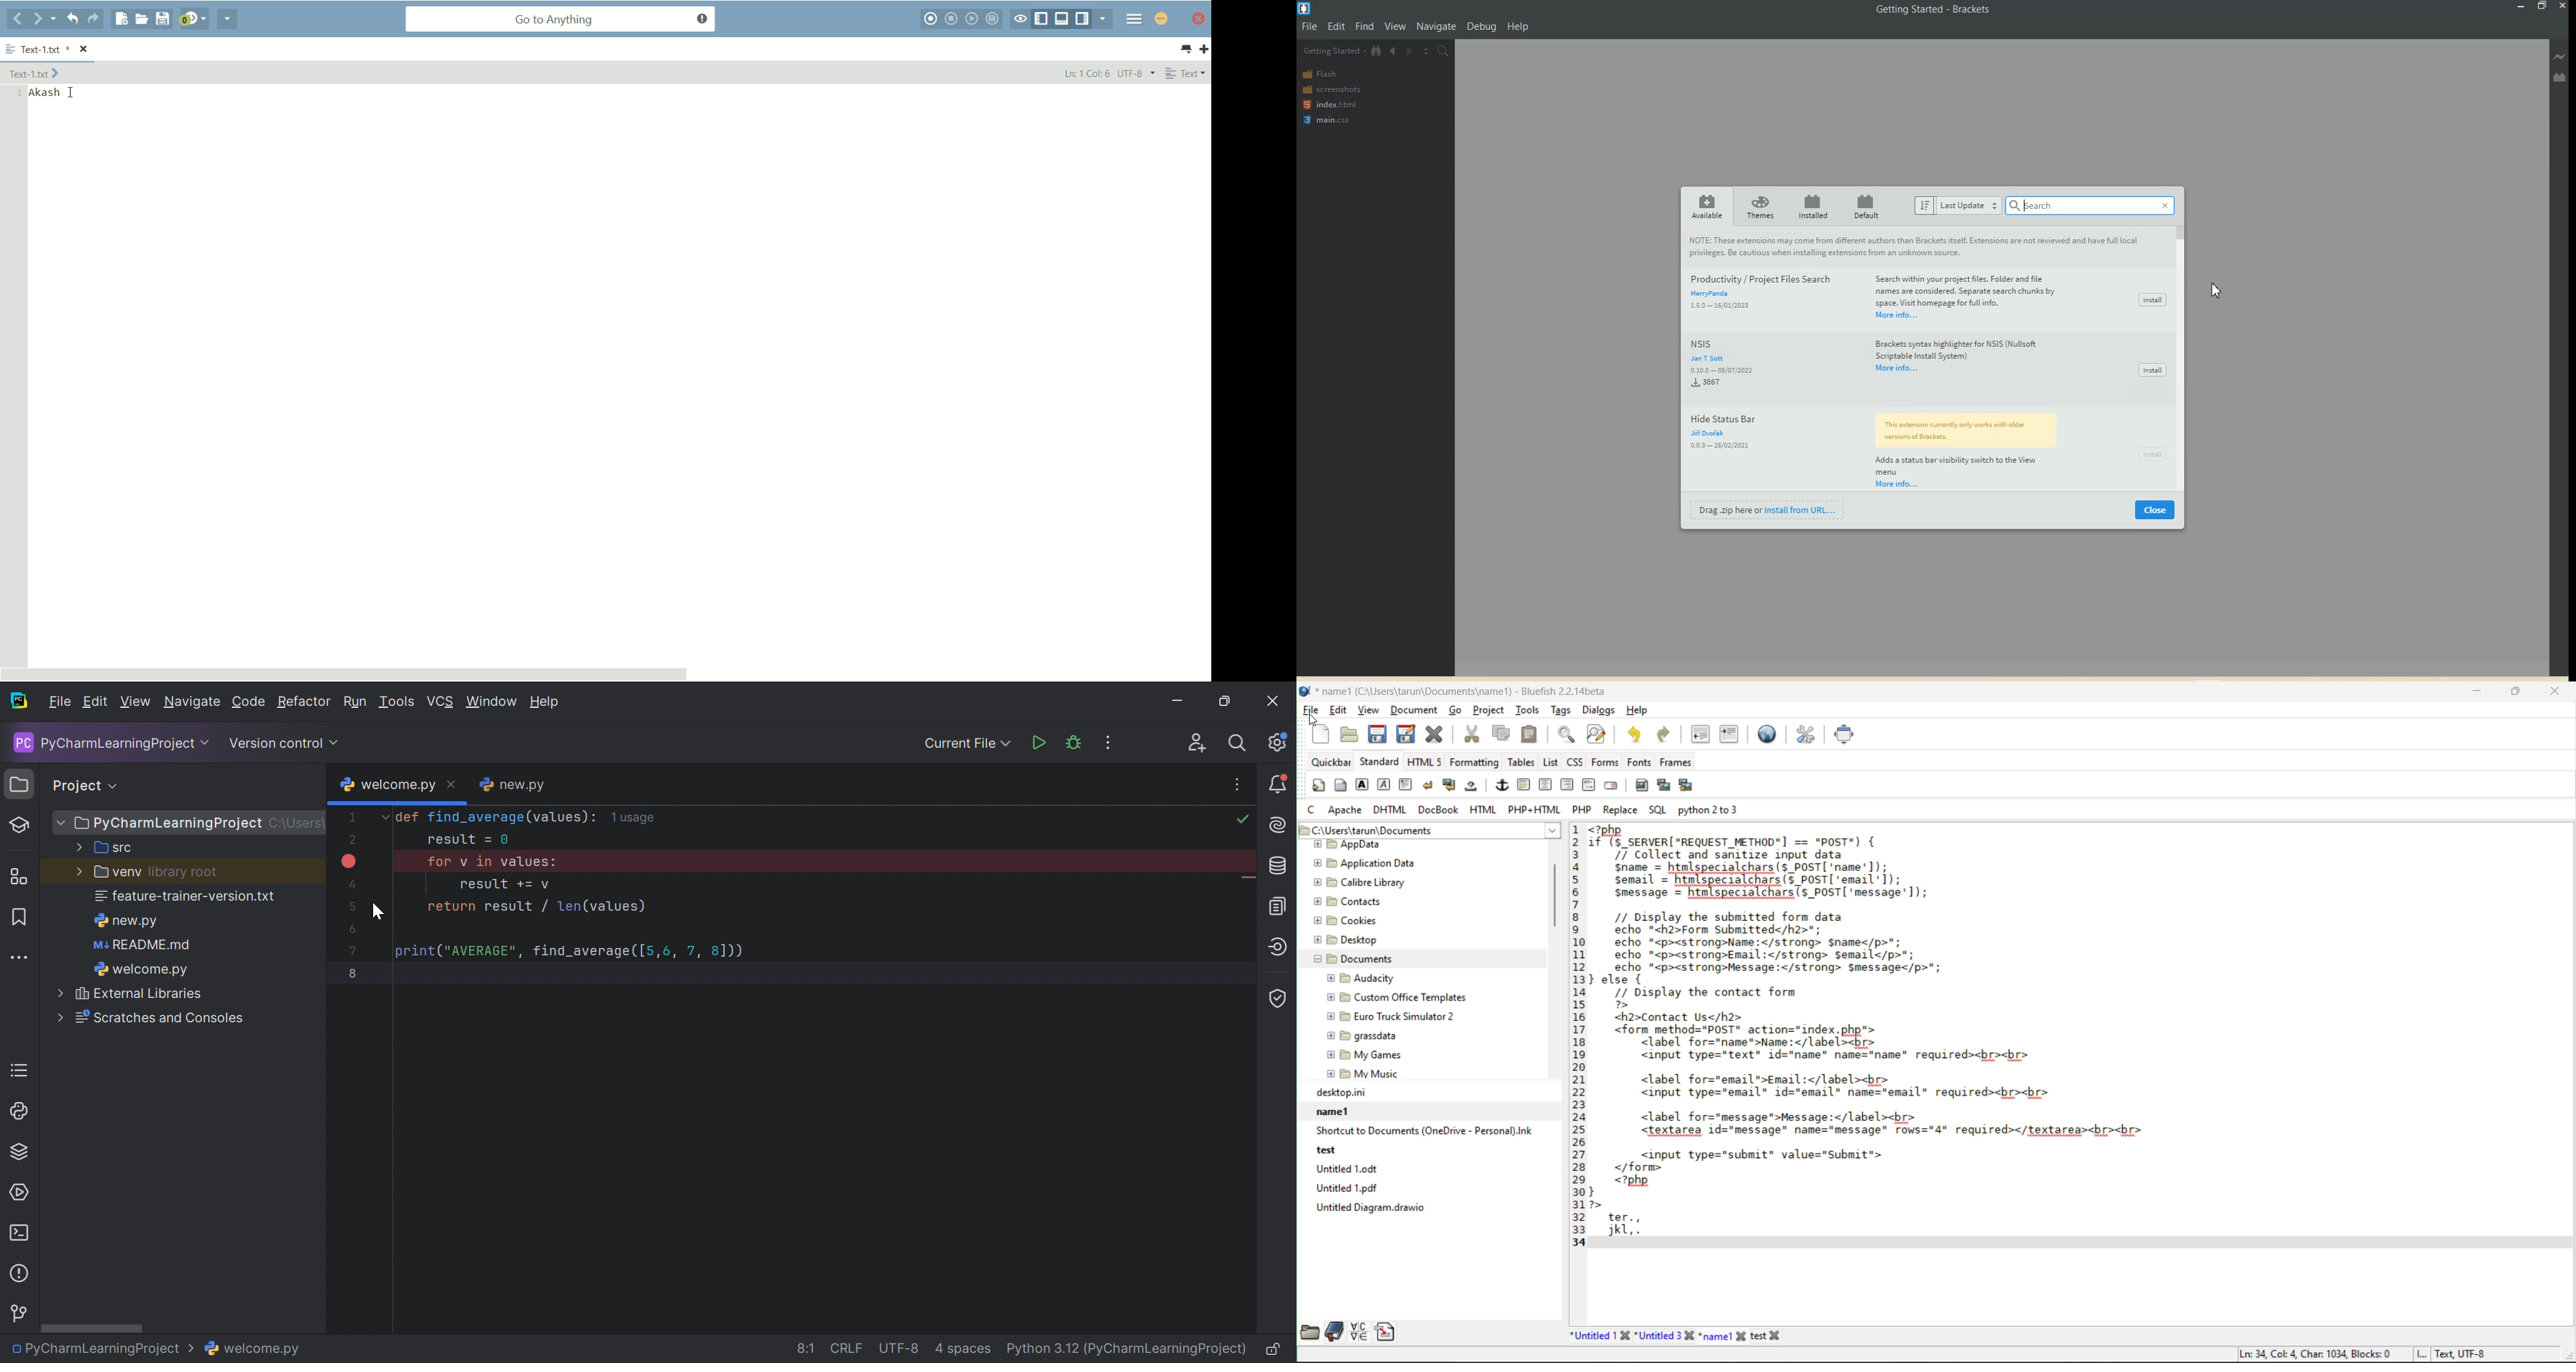 The width and height of the screenshot is (2576, 1372). What do you see at coordinates (20, 874) in the screenshot?
I see `Structure` at bounding box center [20, 874].